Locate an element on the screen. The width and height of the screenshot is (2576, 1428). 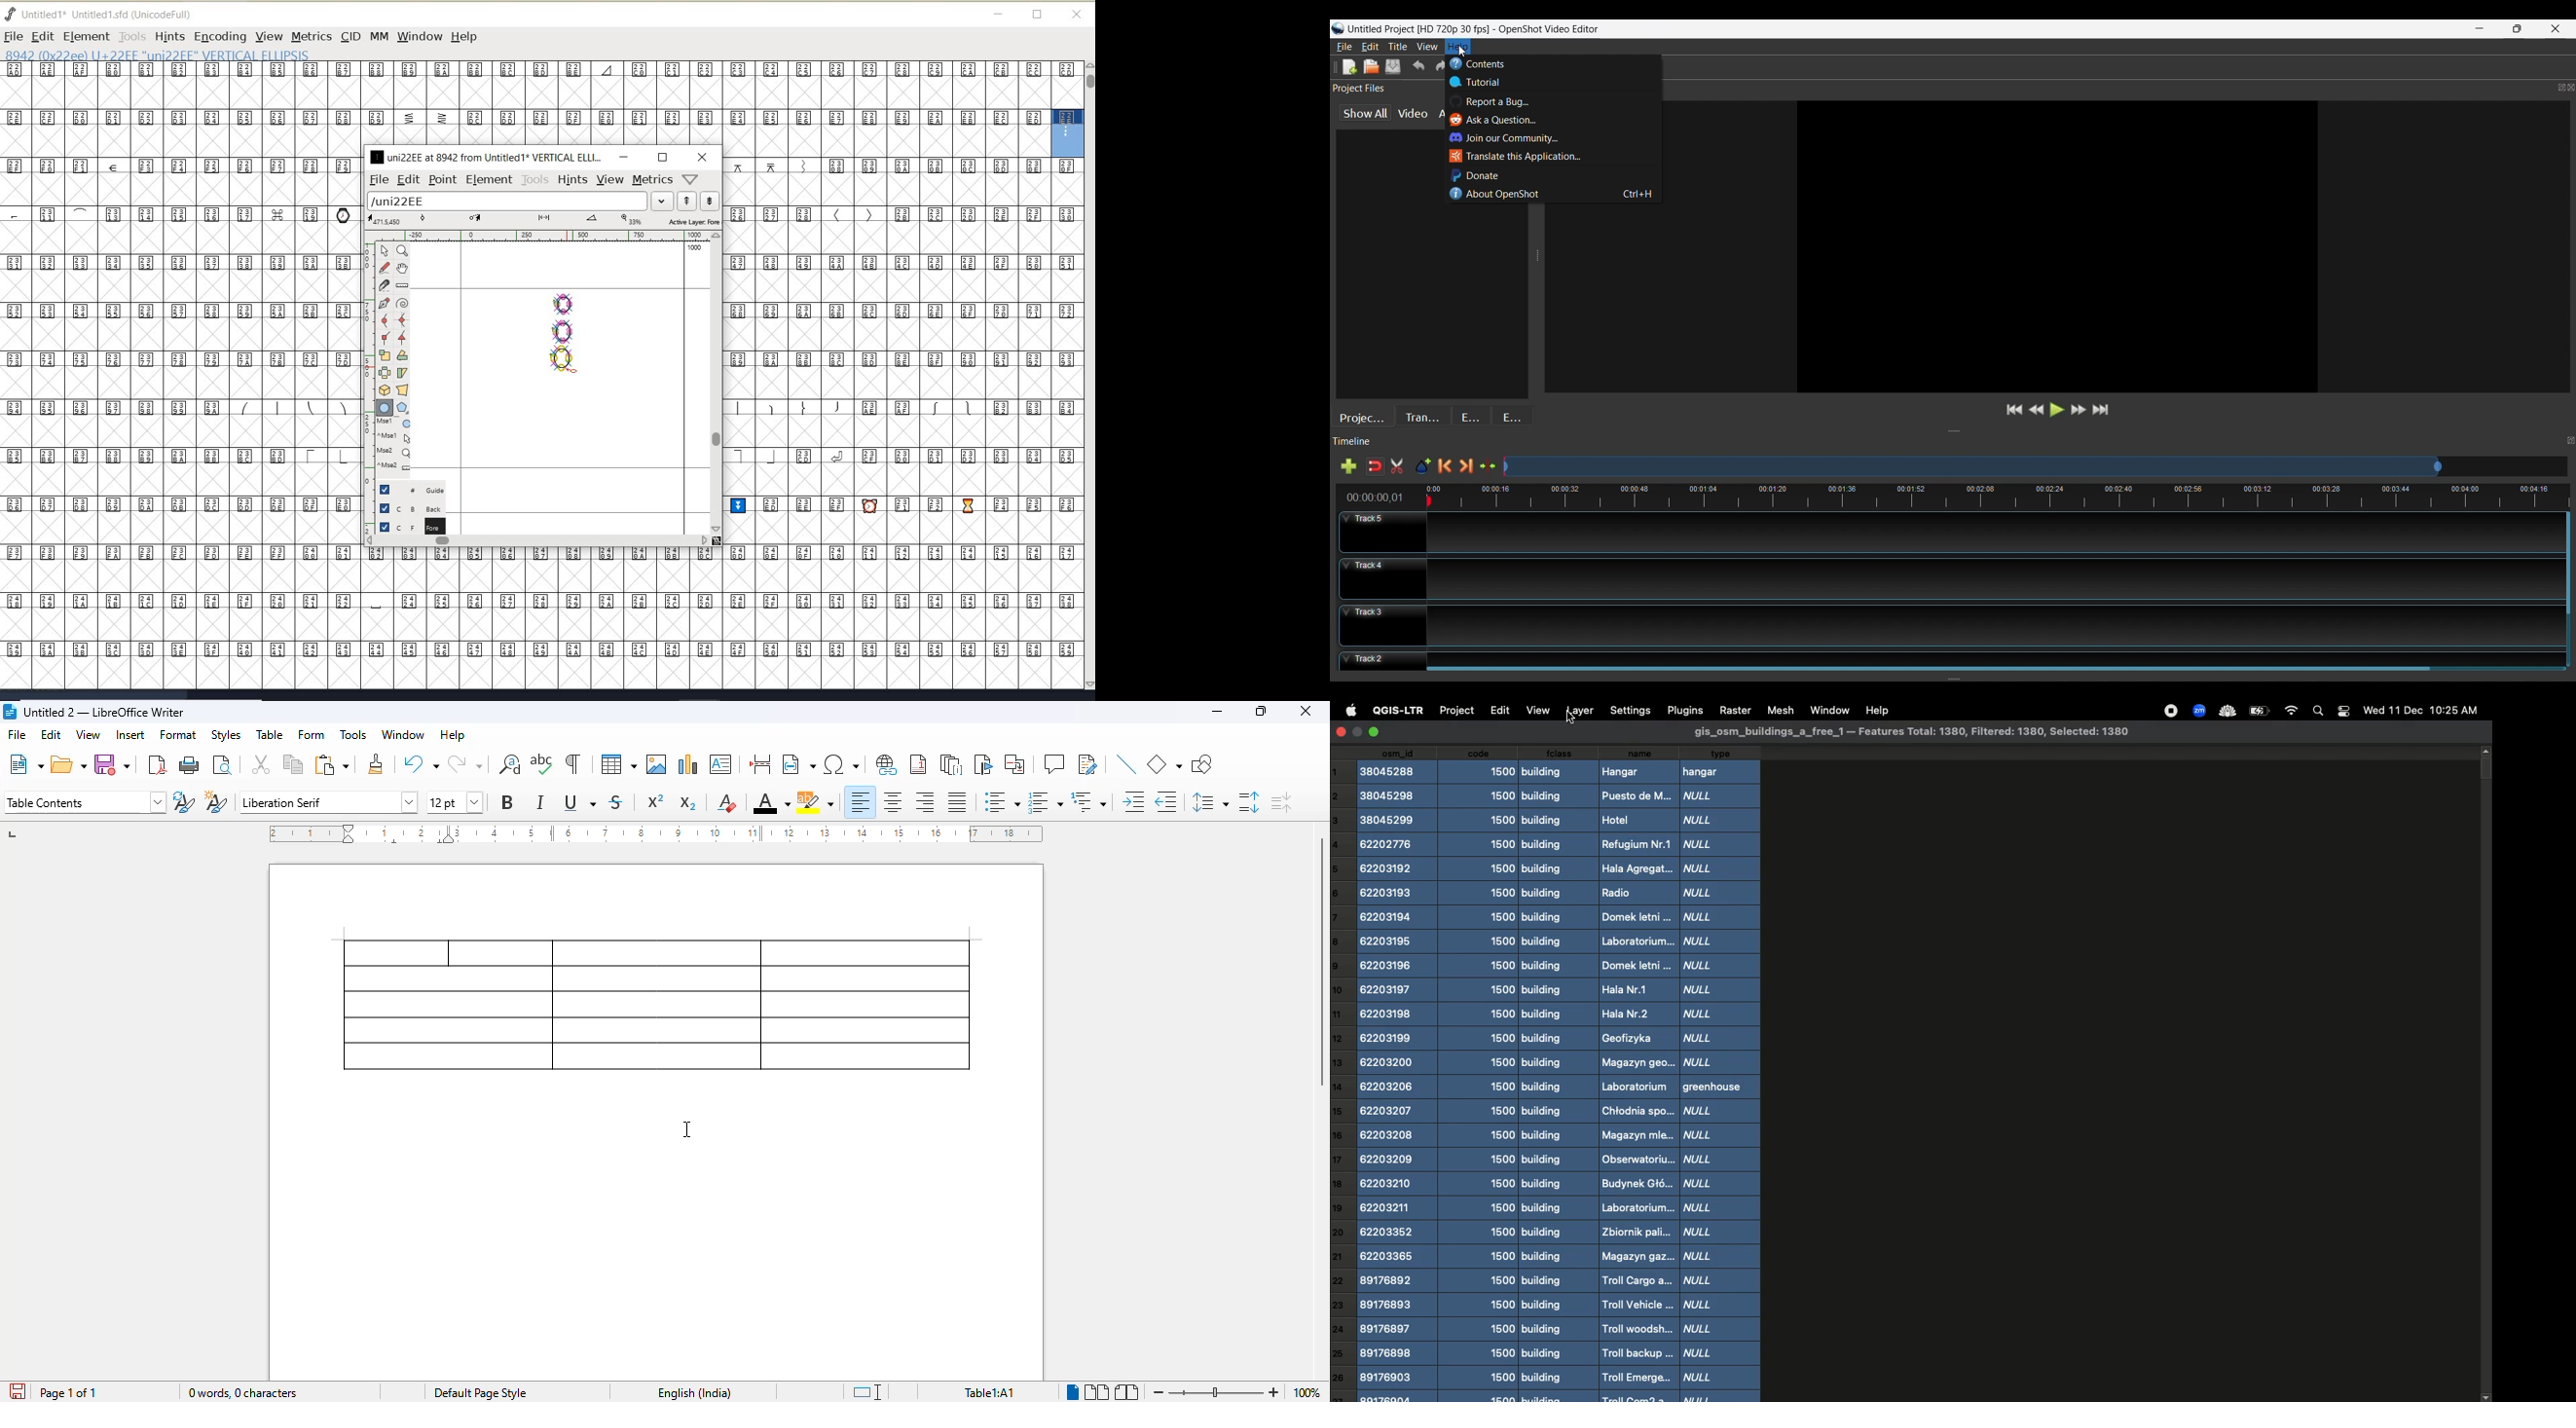
Openshot Desktop icon is located at coordinates (1338, 27).